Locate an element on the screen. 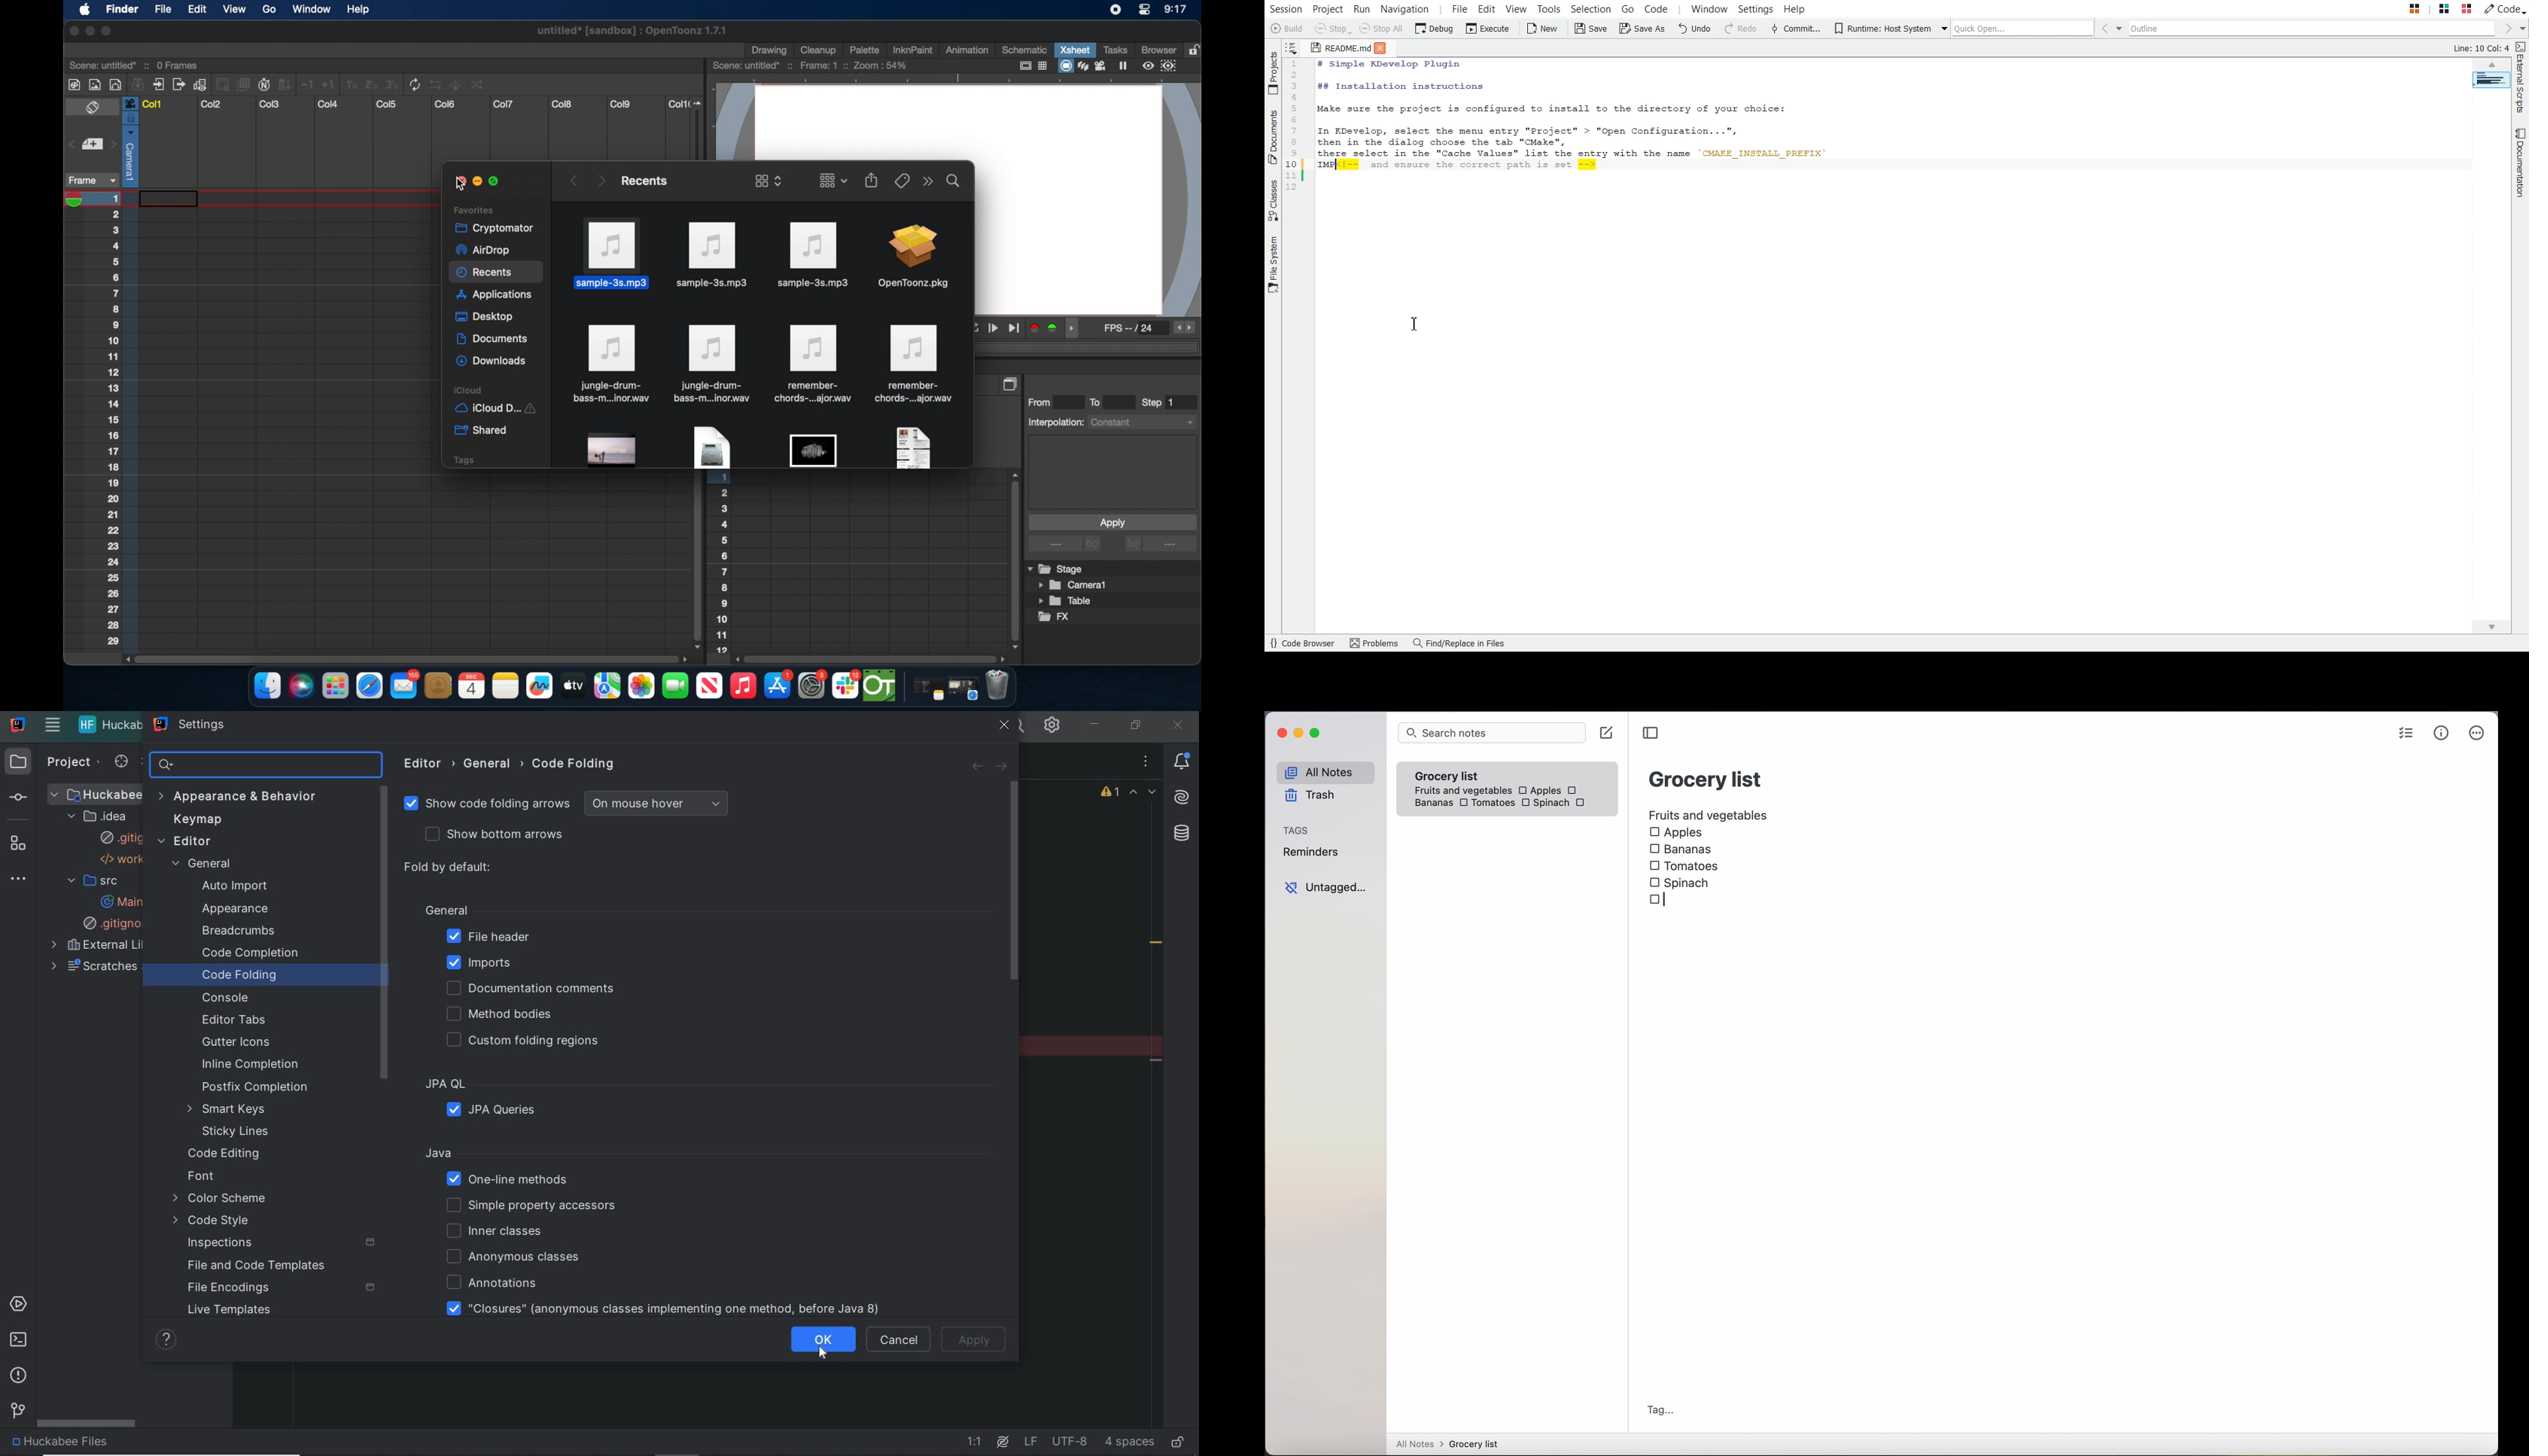 This screenshot has height=1456, width=2548. show code folding arrows selected is located at coordinates (487, 805).